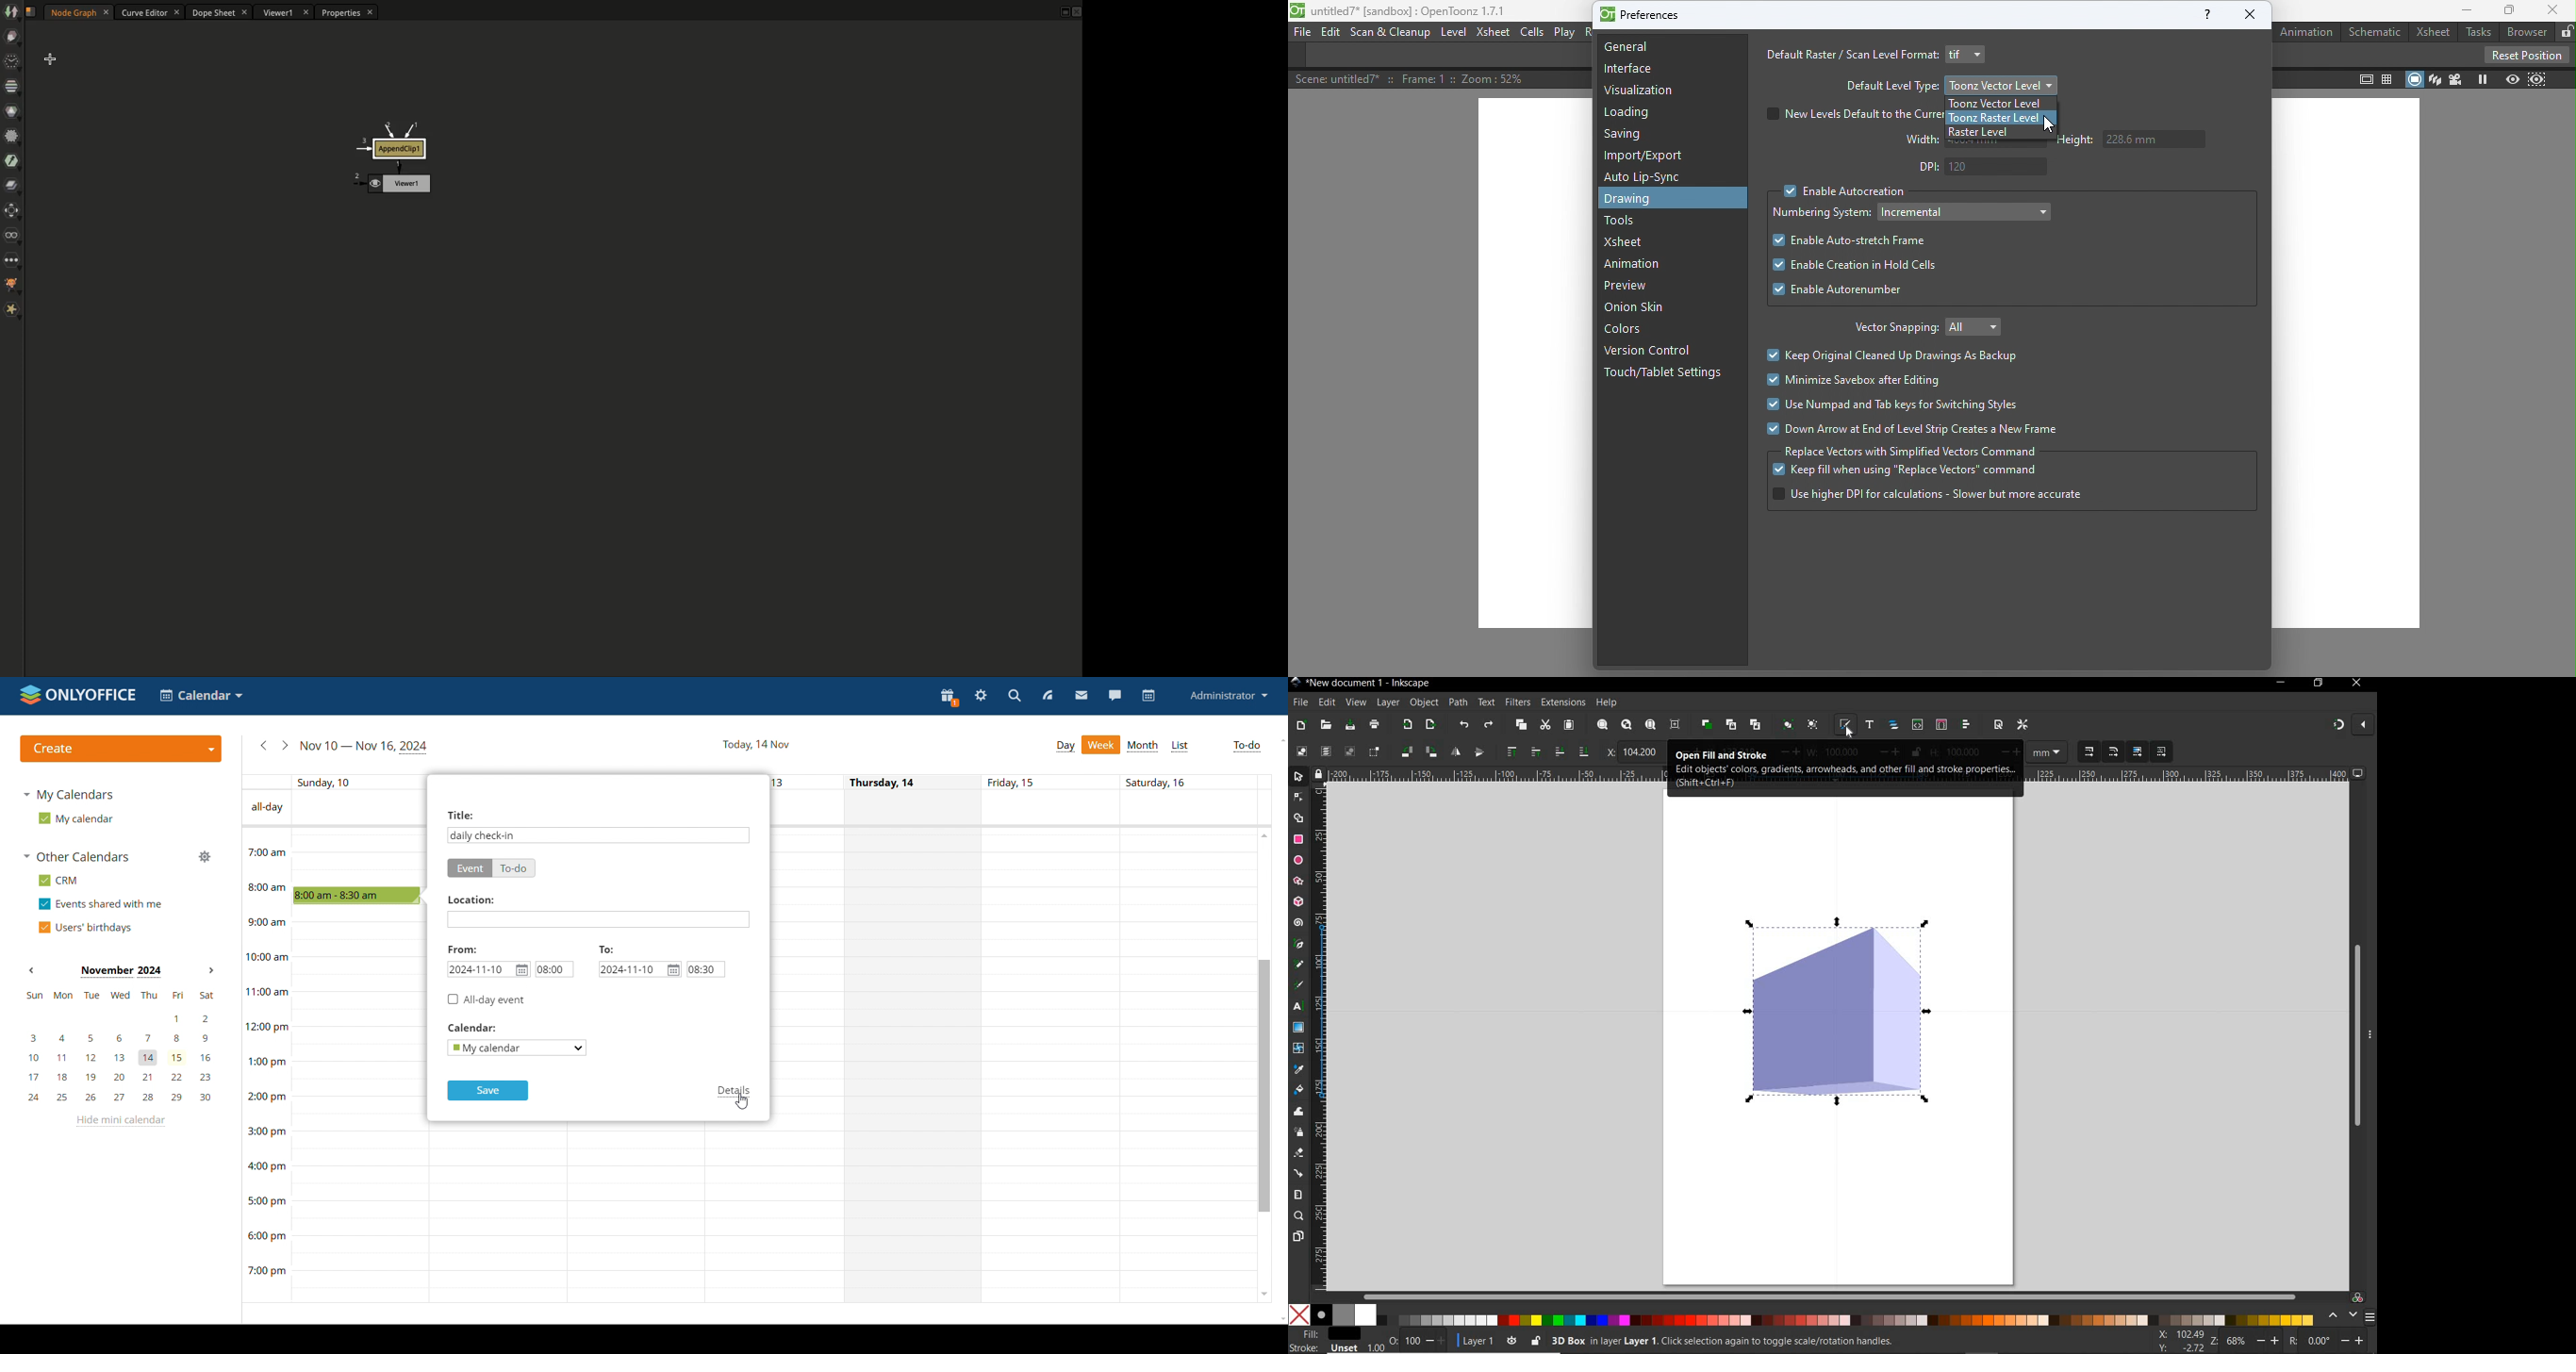 The image size is (2576, 1372). What do you see at coordinates (1813, 724) in the screenshot?
I see `UNGROUP` at bounding box center [1813, 724].